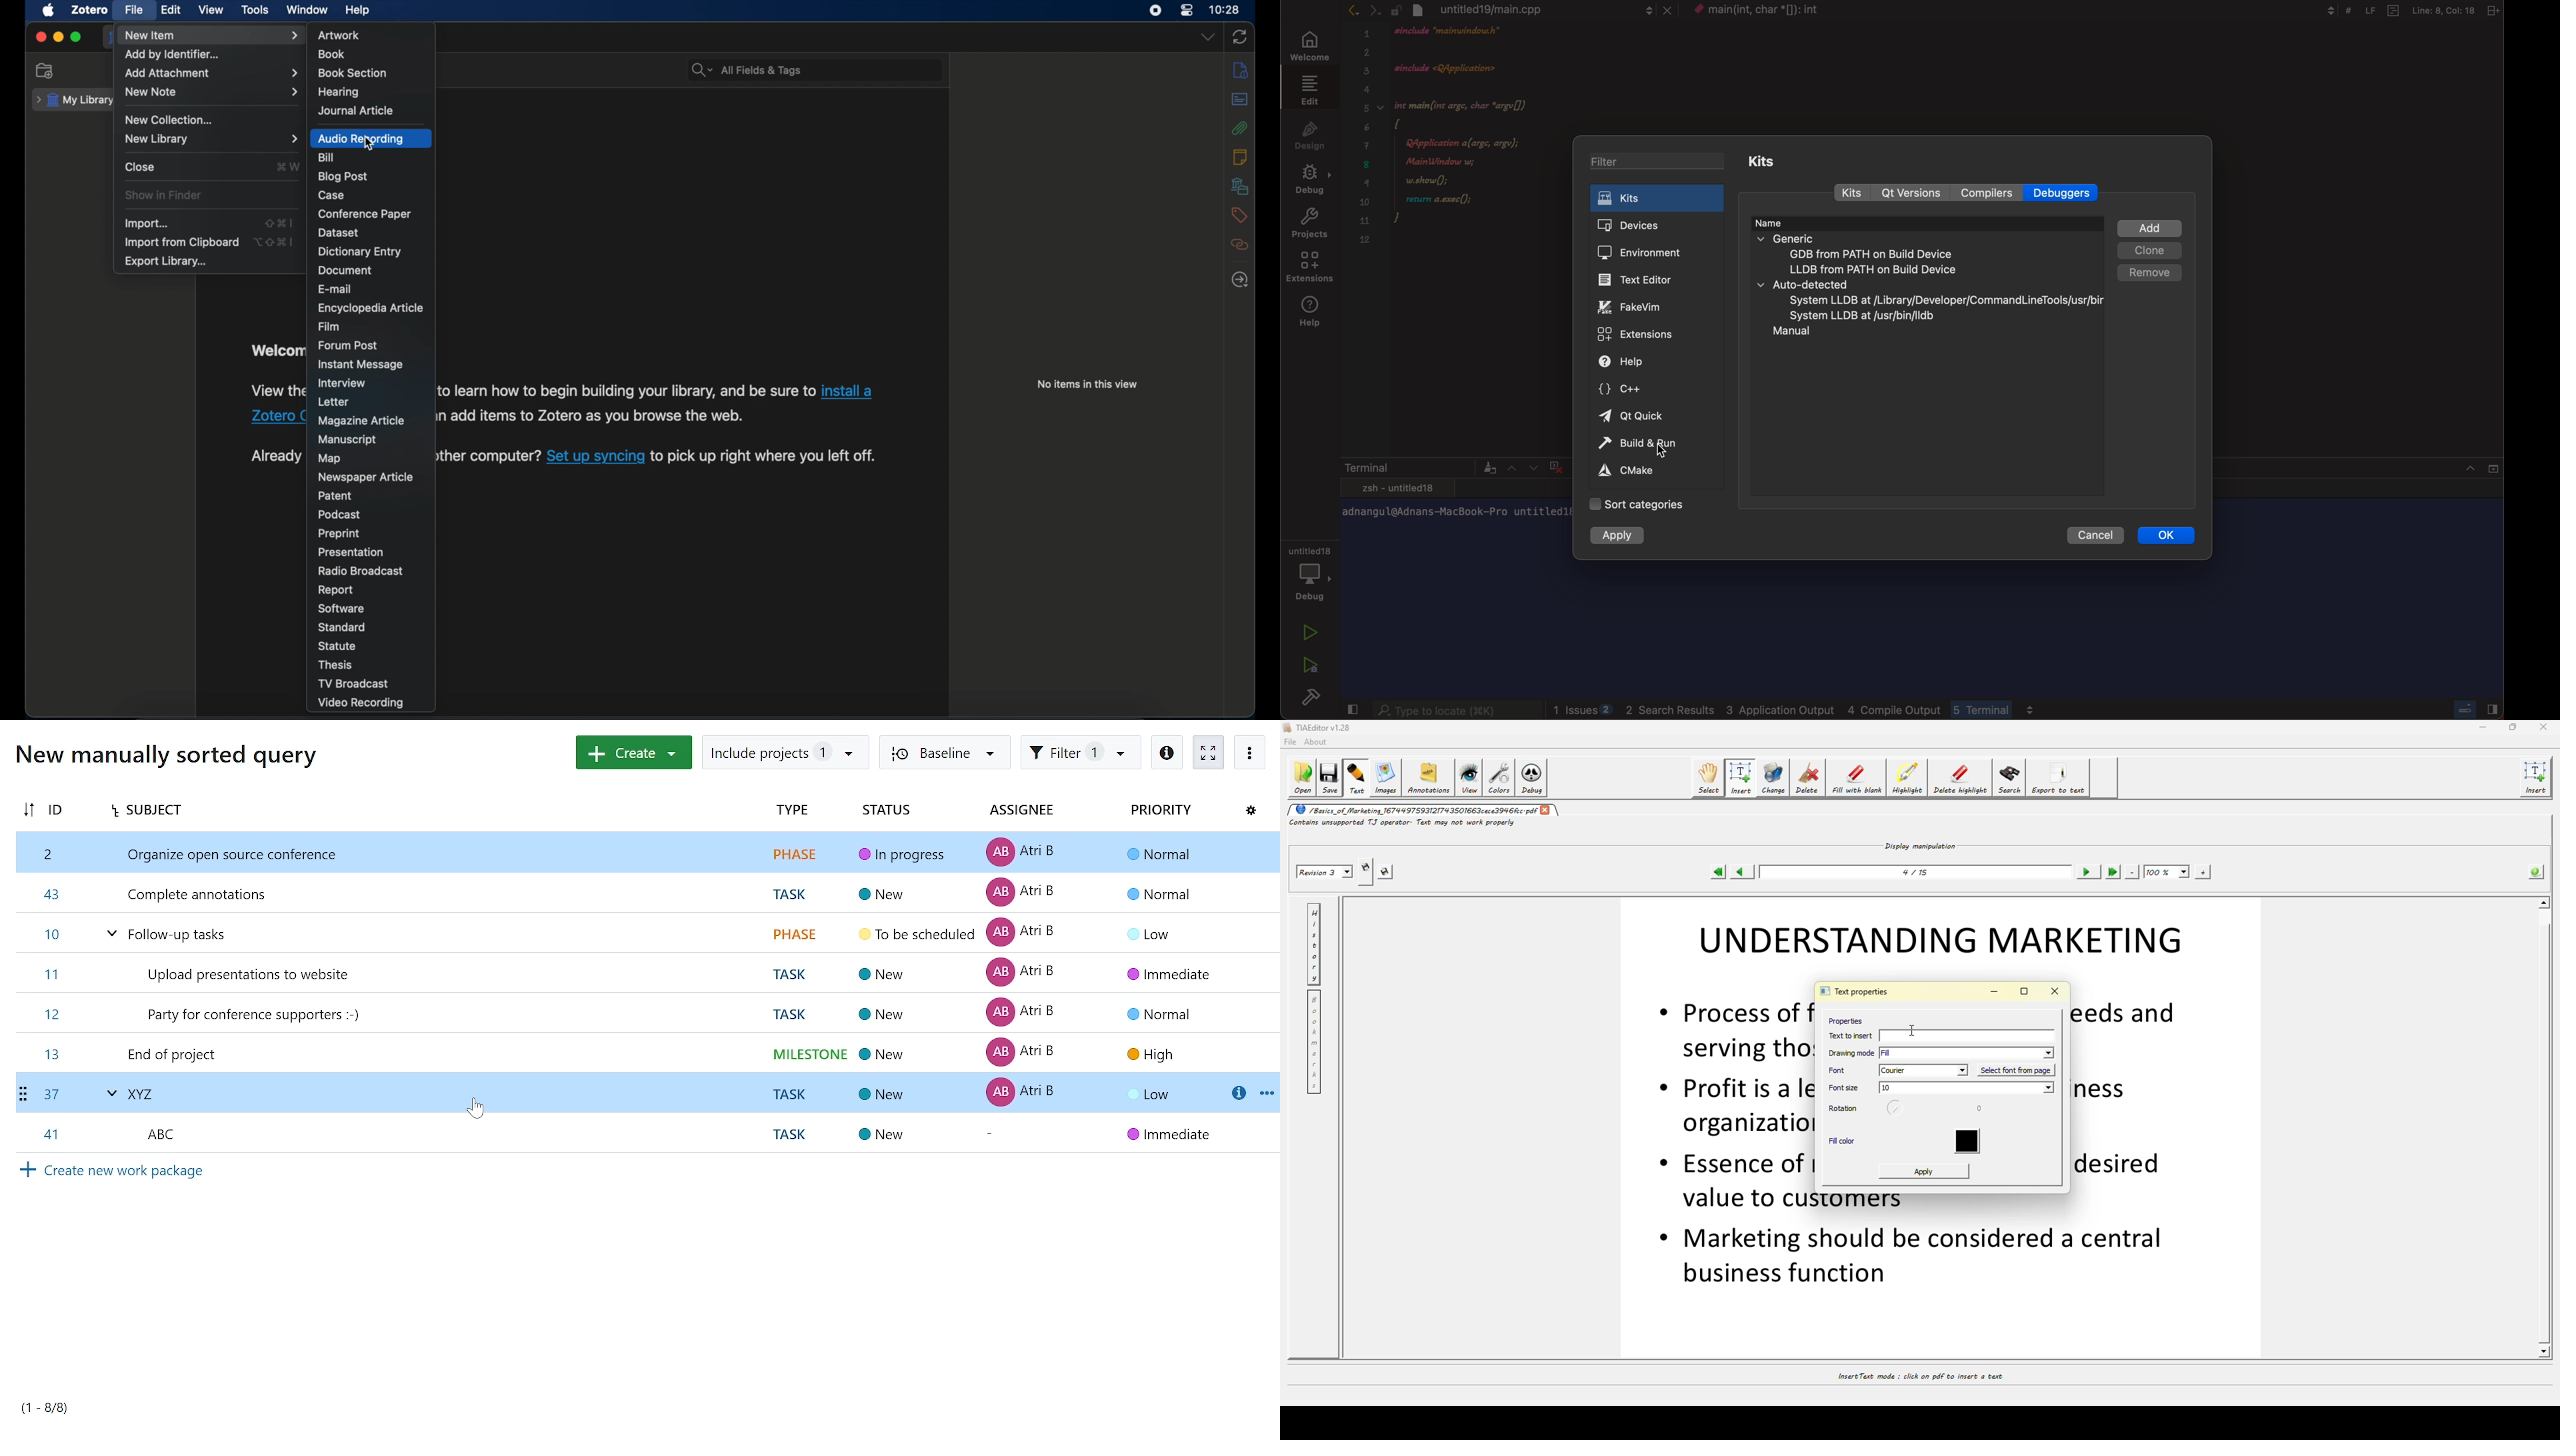 This screenshot has width=2576, height=1456. Describe the element at coordinates (339, 664) in the screenshot. I see `thesis` at that location.